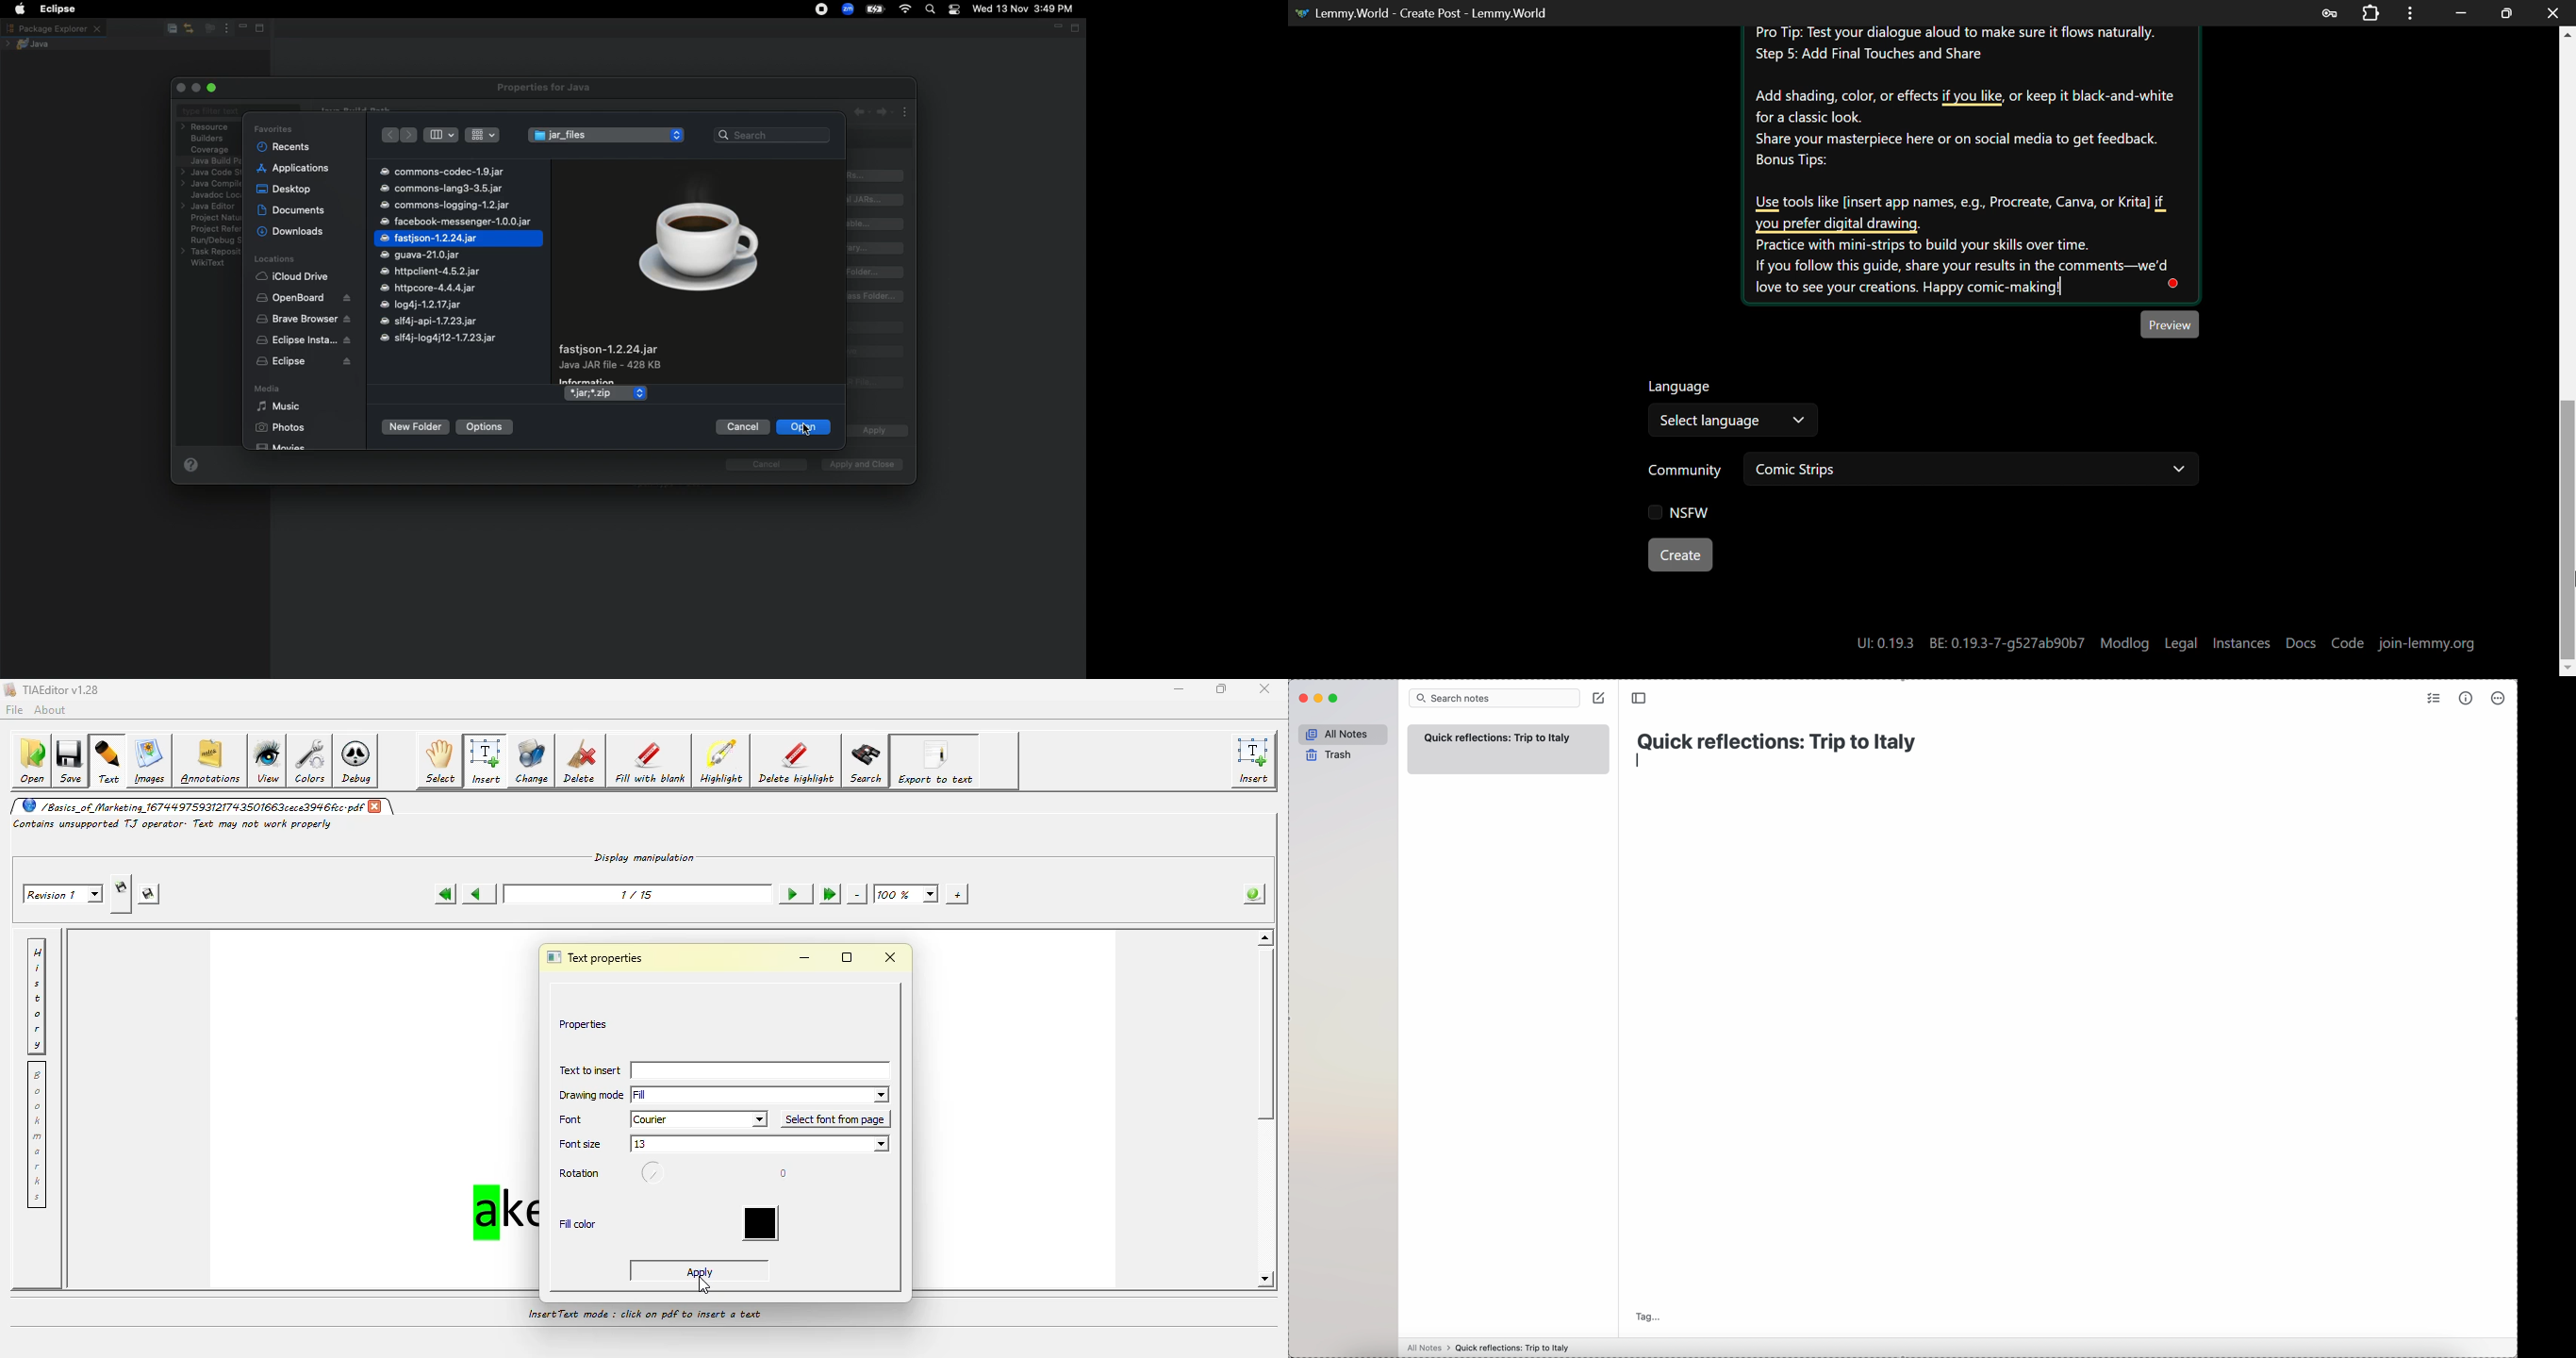  I want to click on Recording, so click(822, 11).